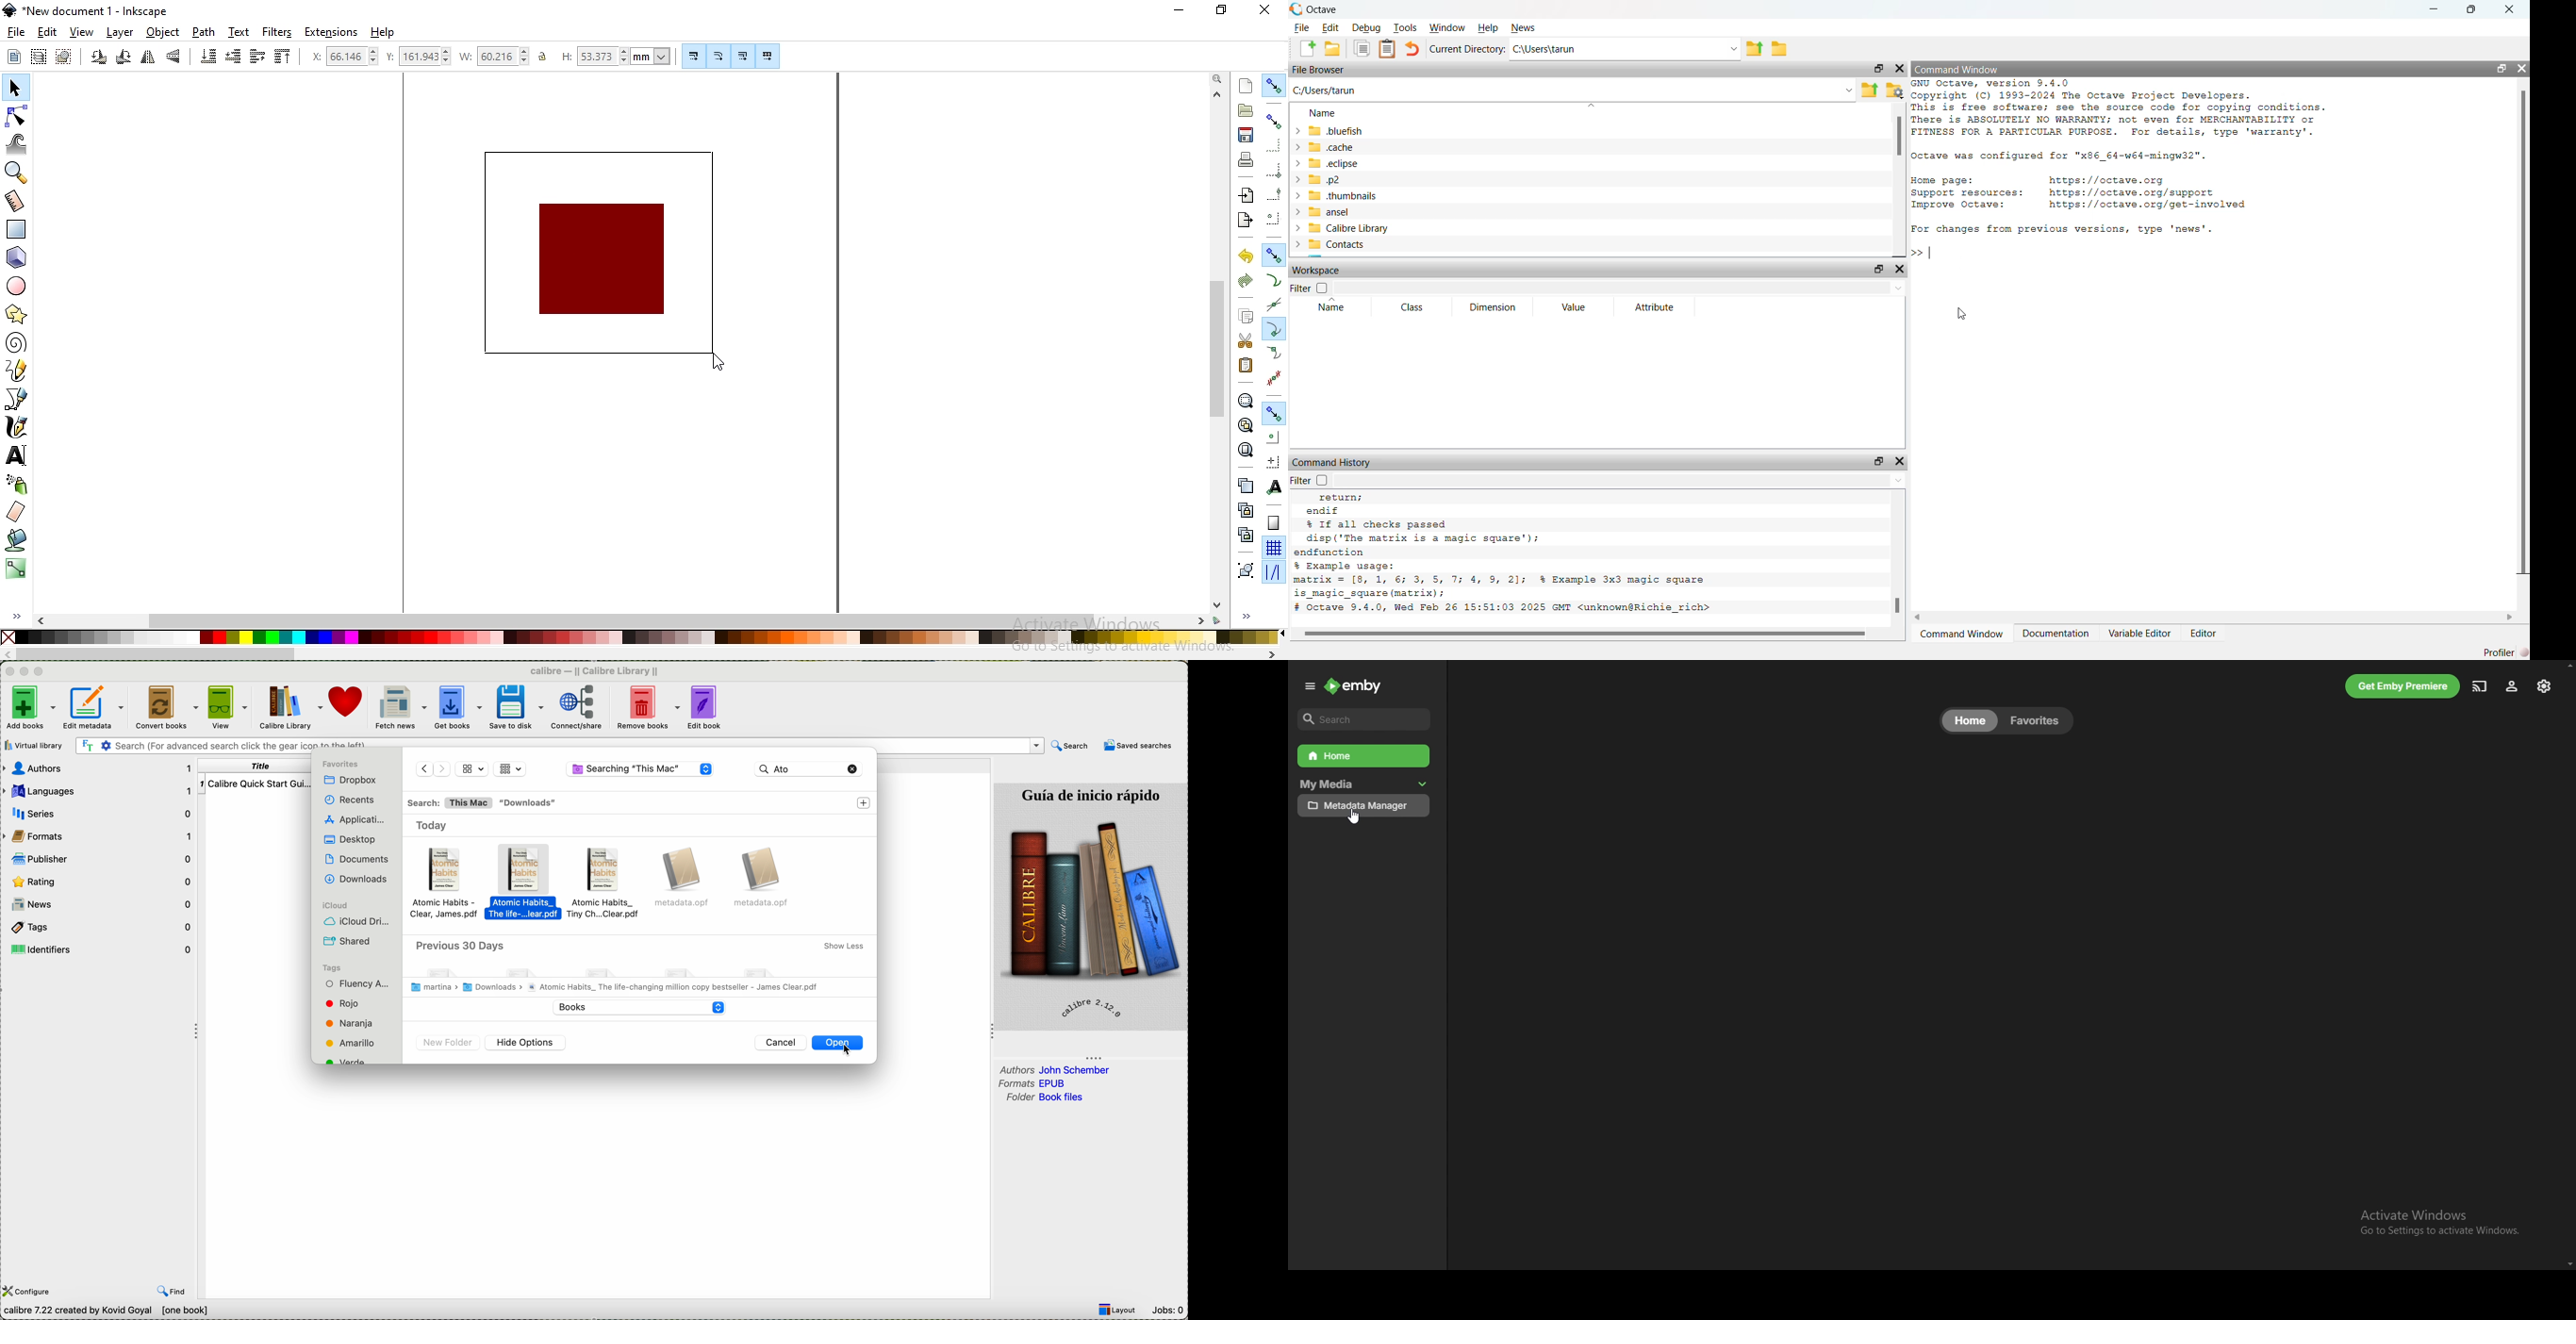  Describe the element at coordinates (15, 343) in the screenshot. I see `create spiral` at that location.